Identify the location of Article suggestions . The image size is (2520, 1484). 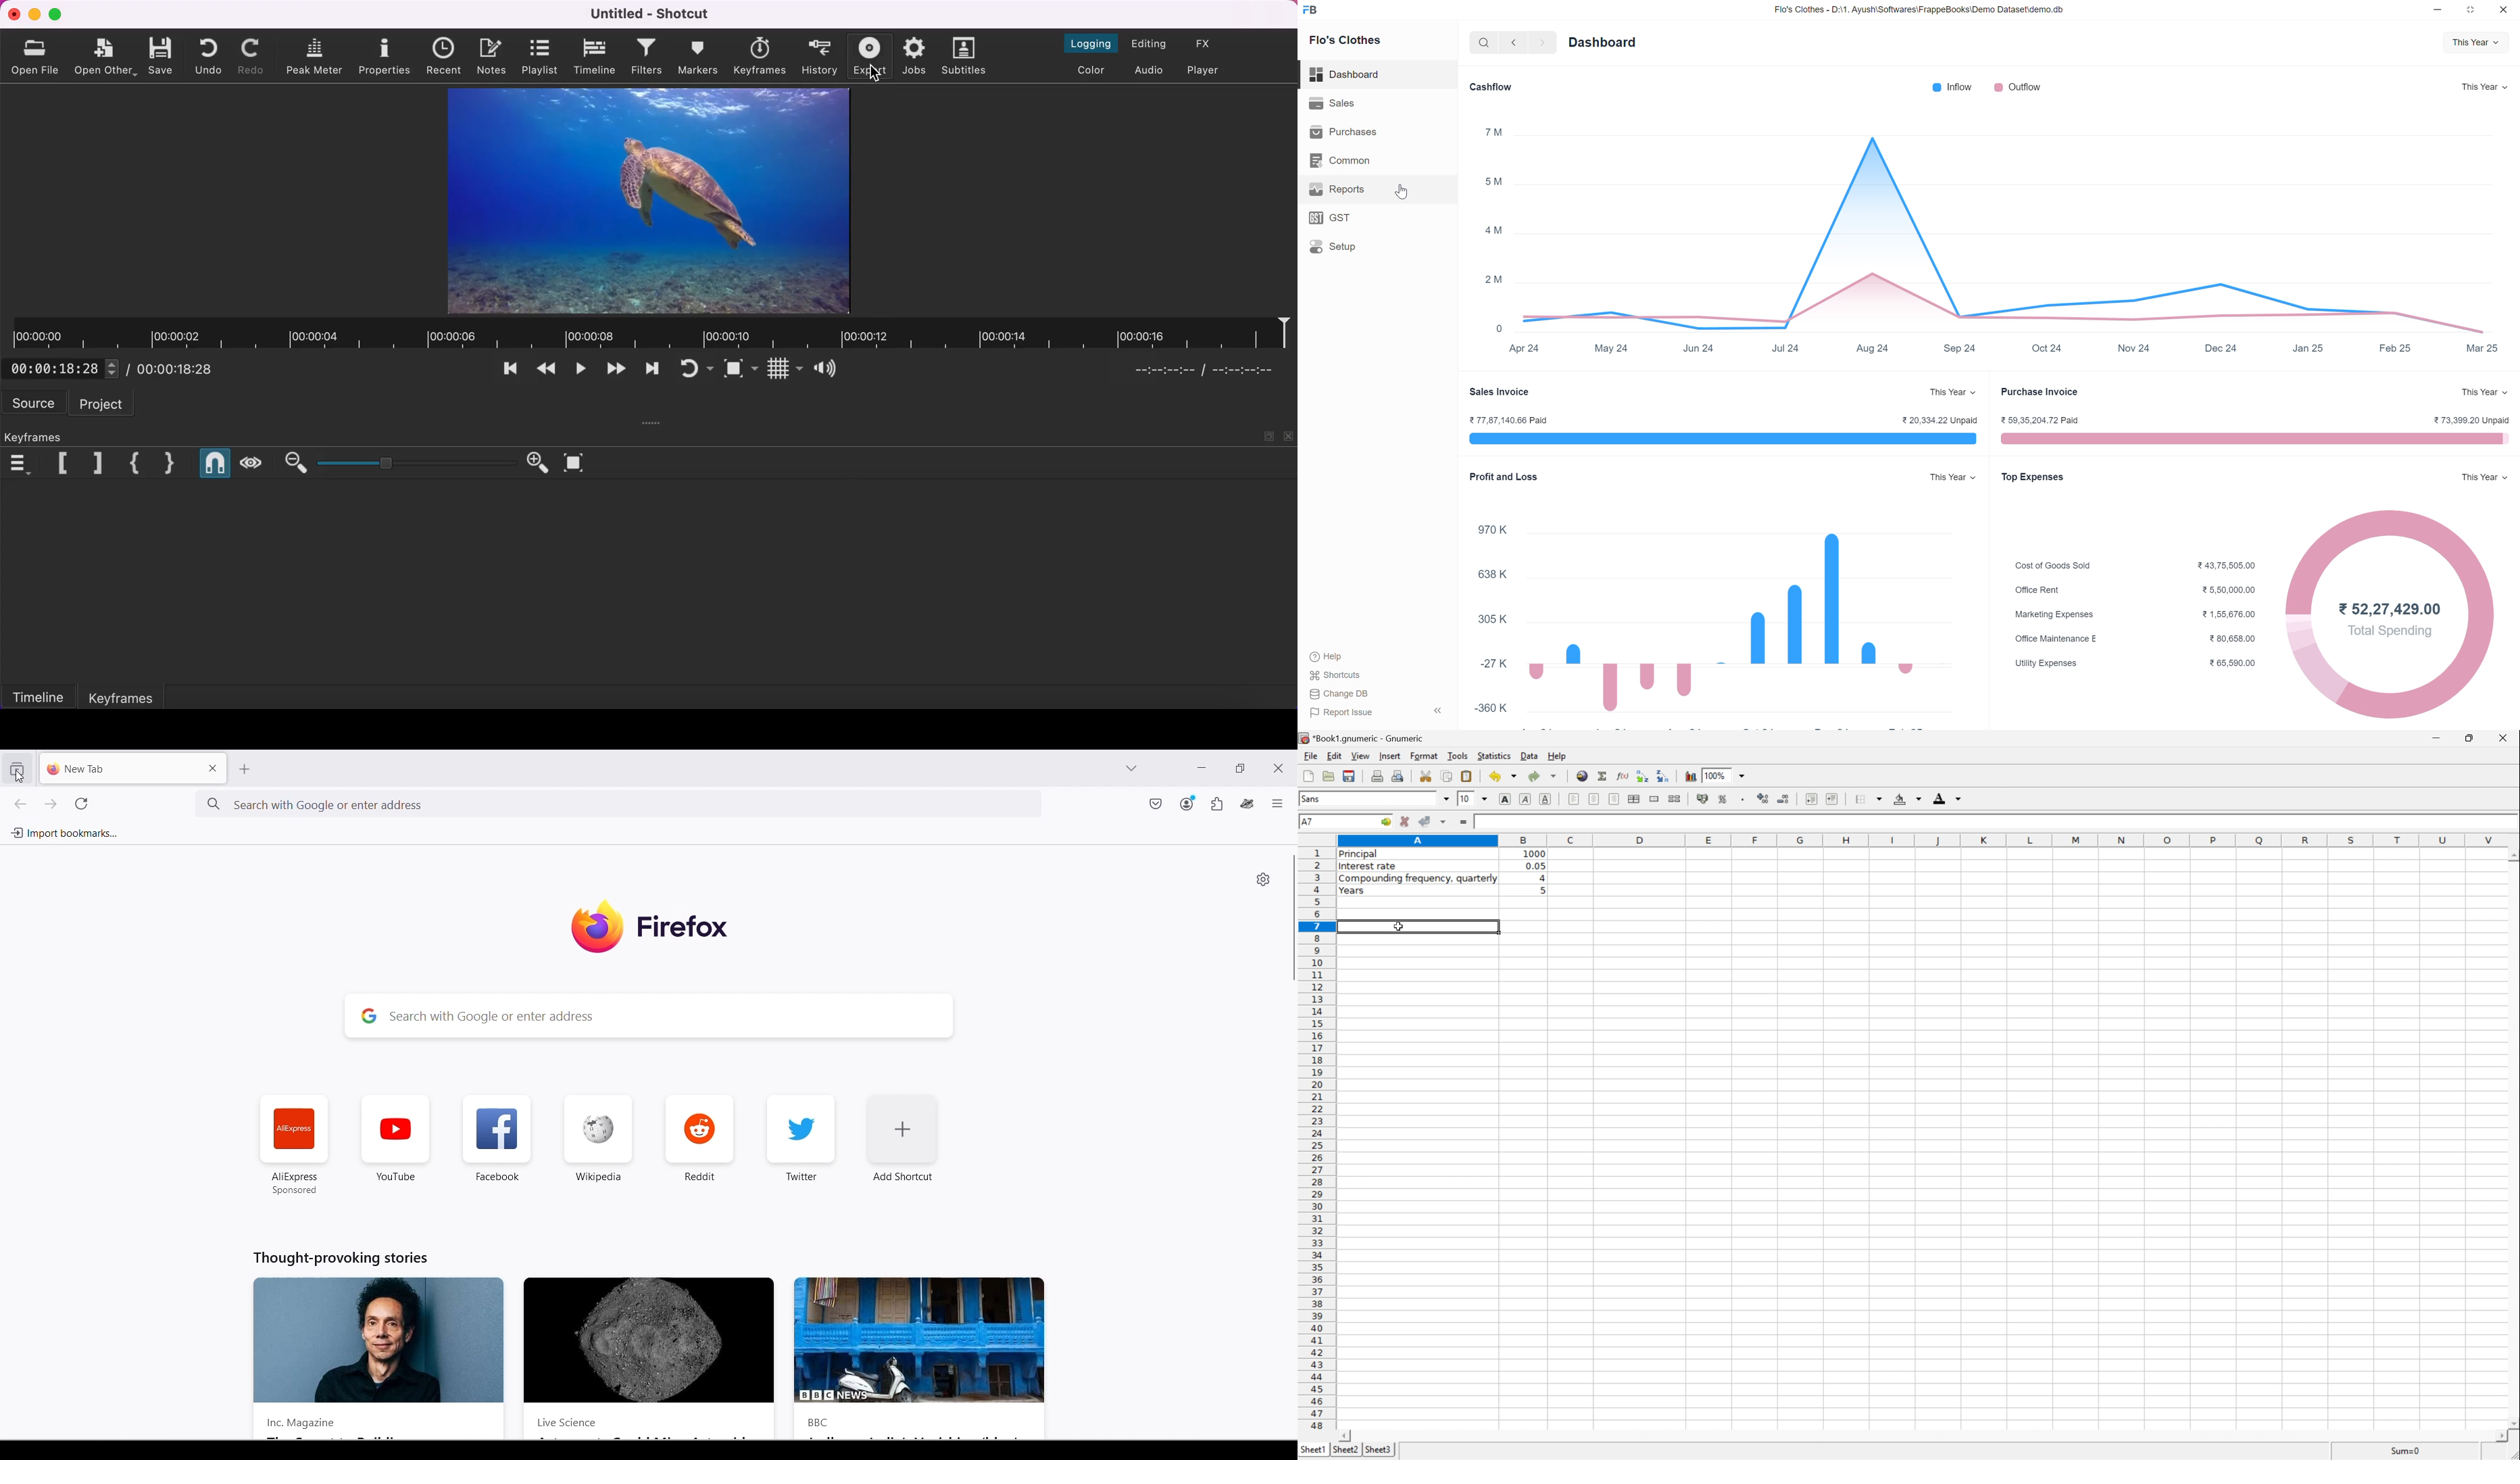
(647, 1344).